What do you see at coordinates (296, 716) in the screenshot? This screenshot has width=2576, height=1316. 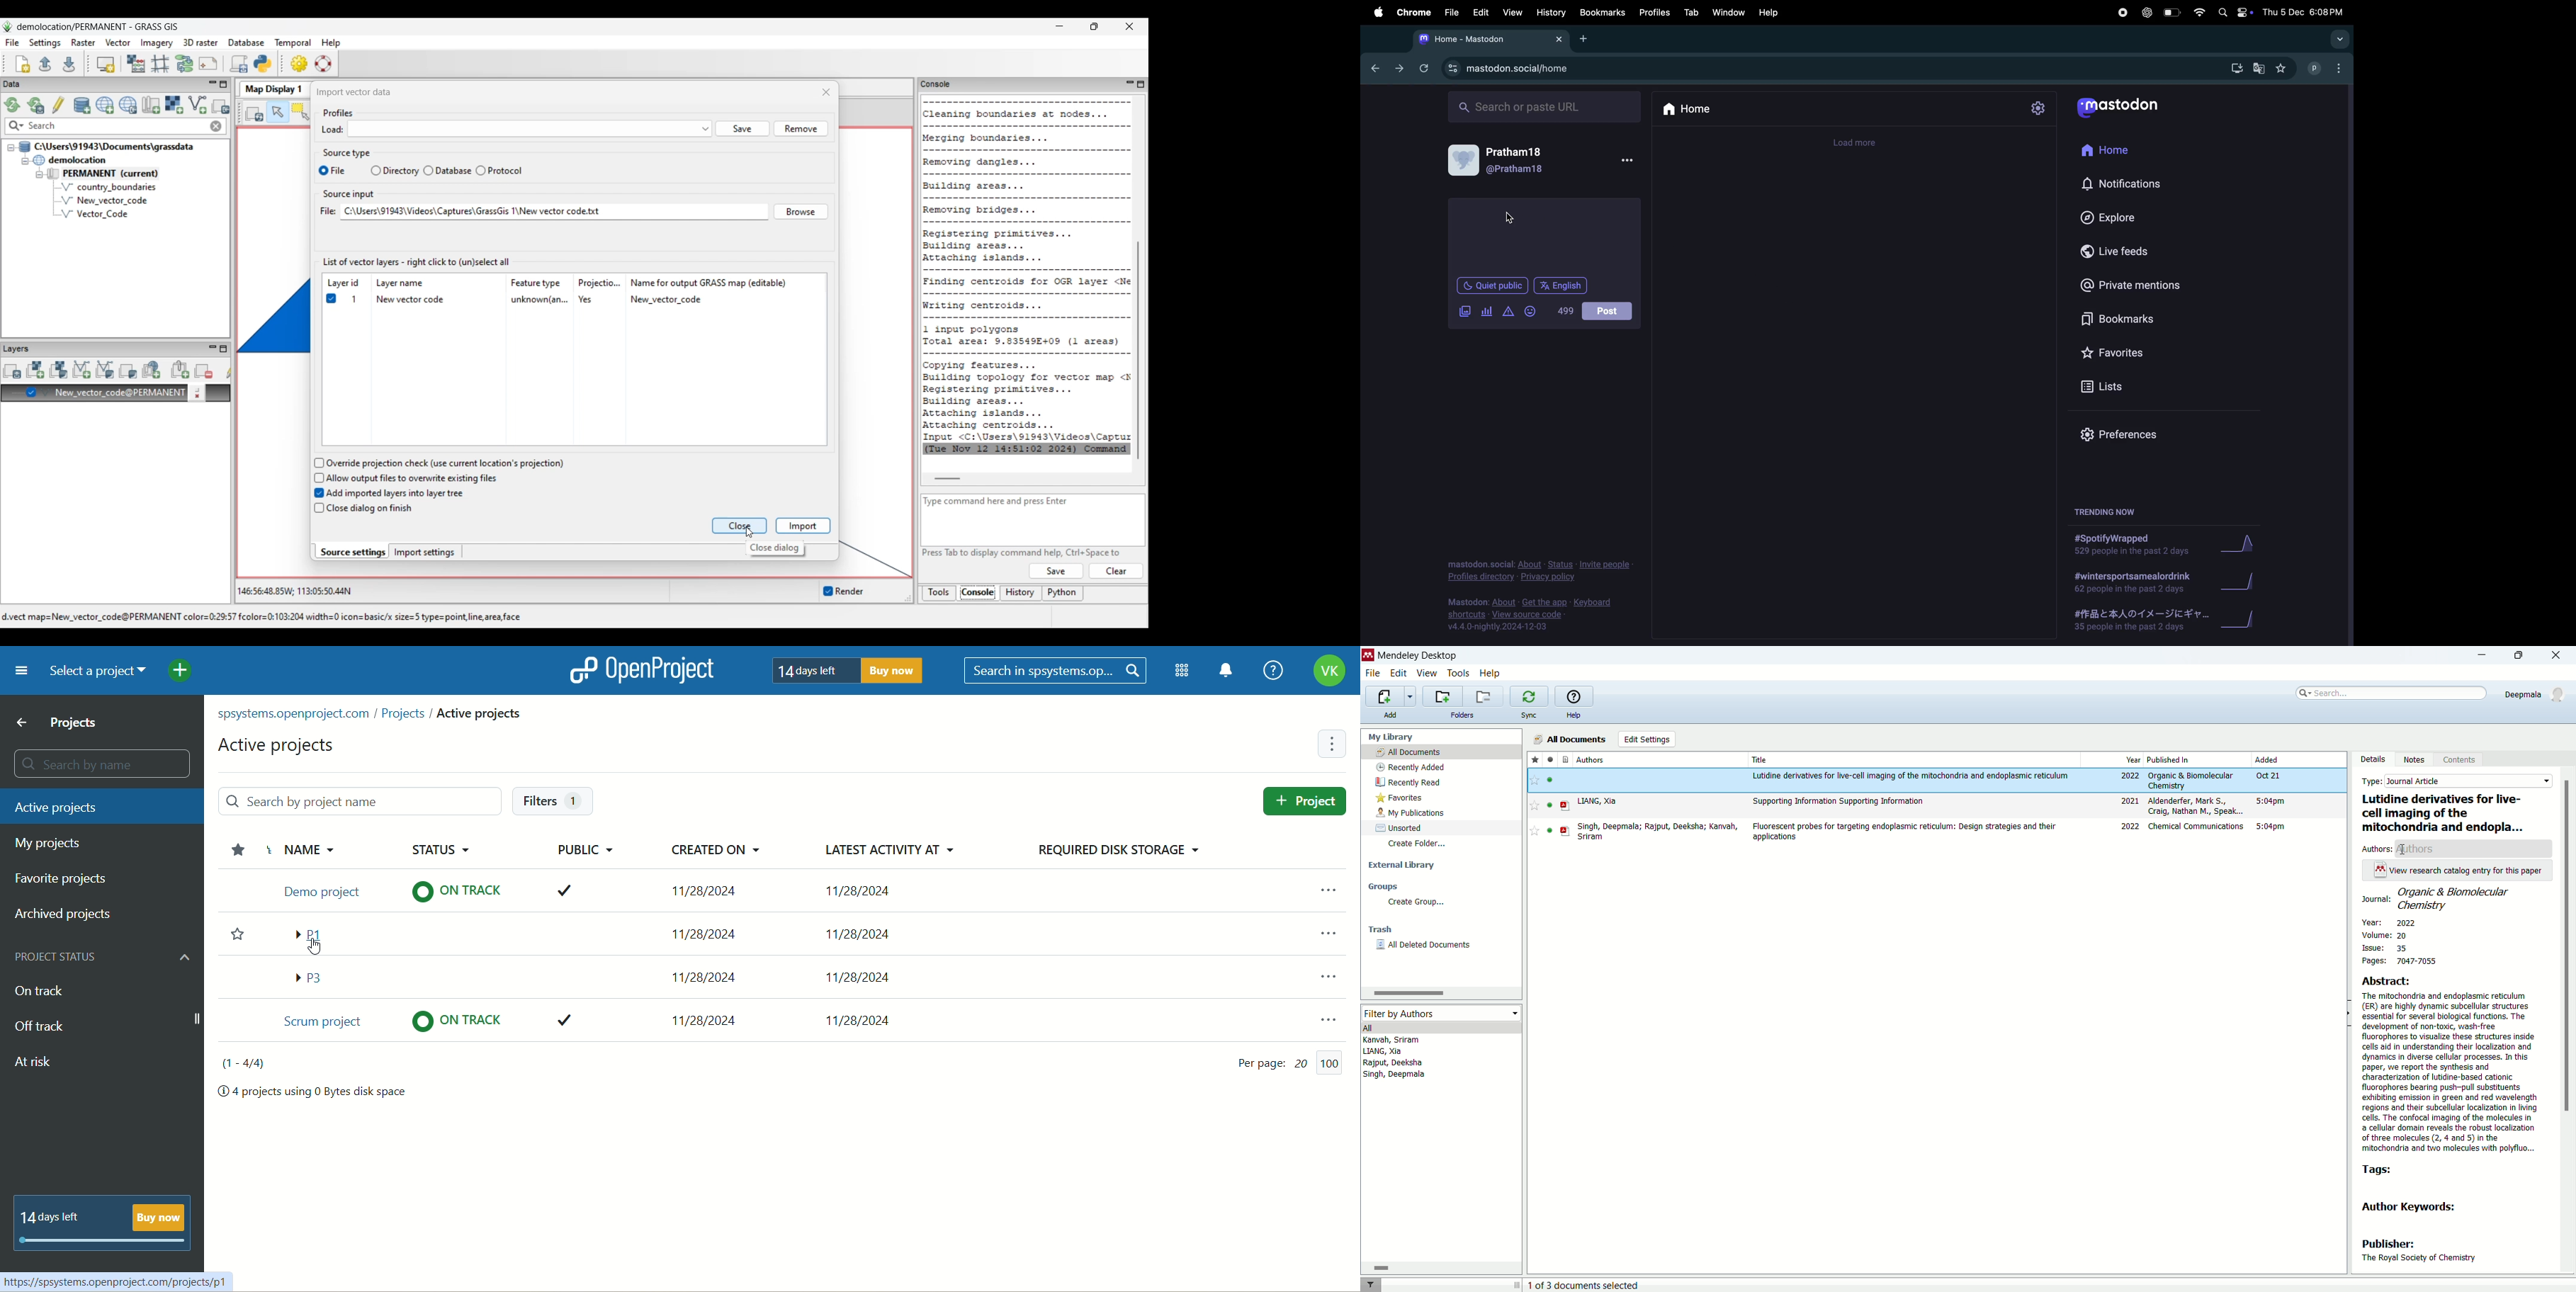 I see `spsystems.openproject.com` at bounding box center [296, 716].